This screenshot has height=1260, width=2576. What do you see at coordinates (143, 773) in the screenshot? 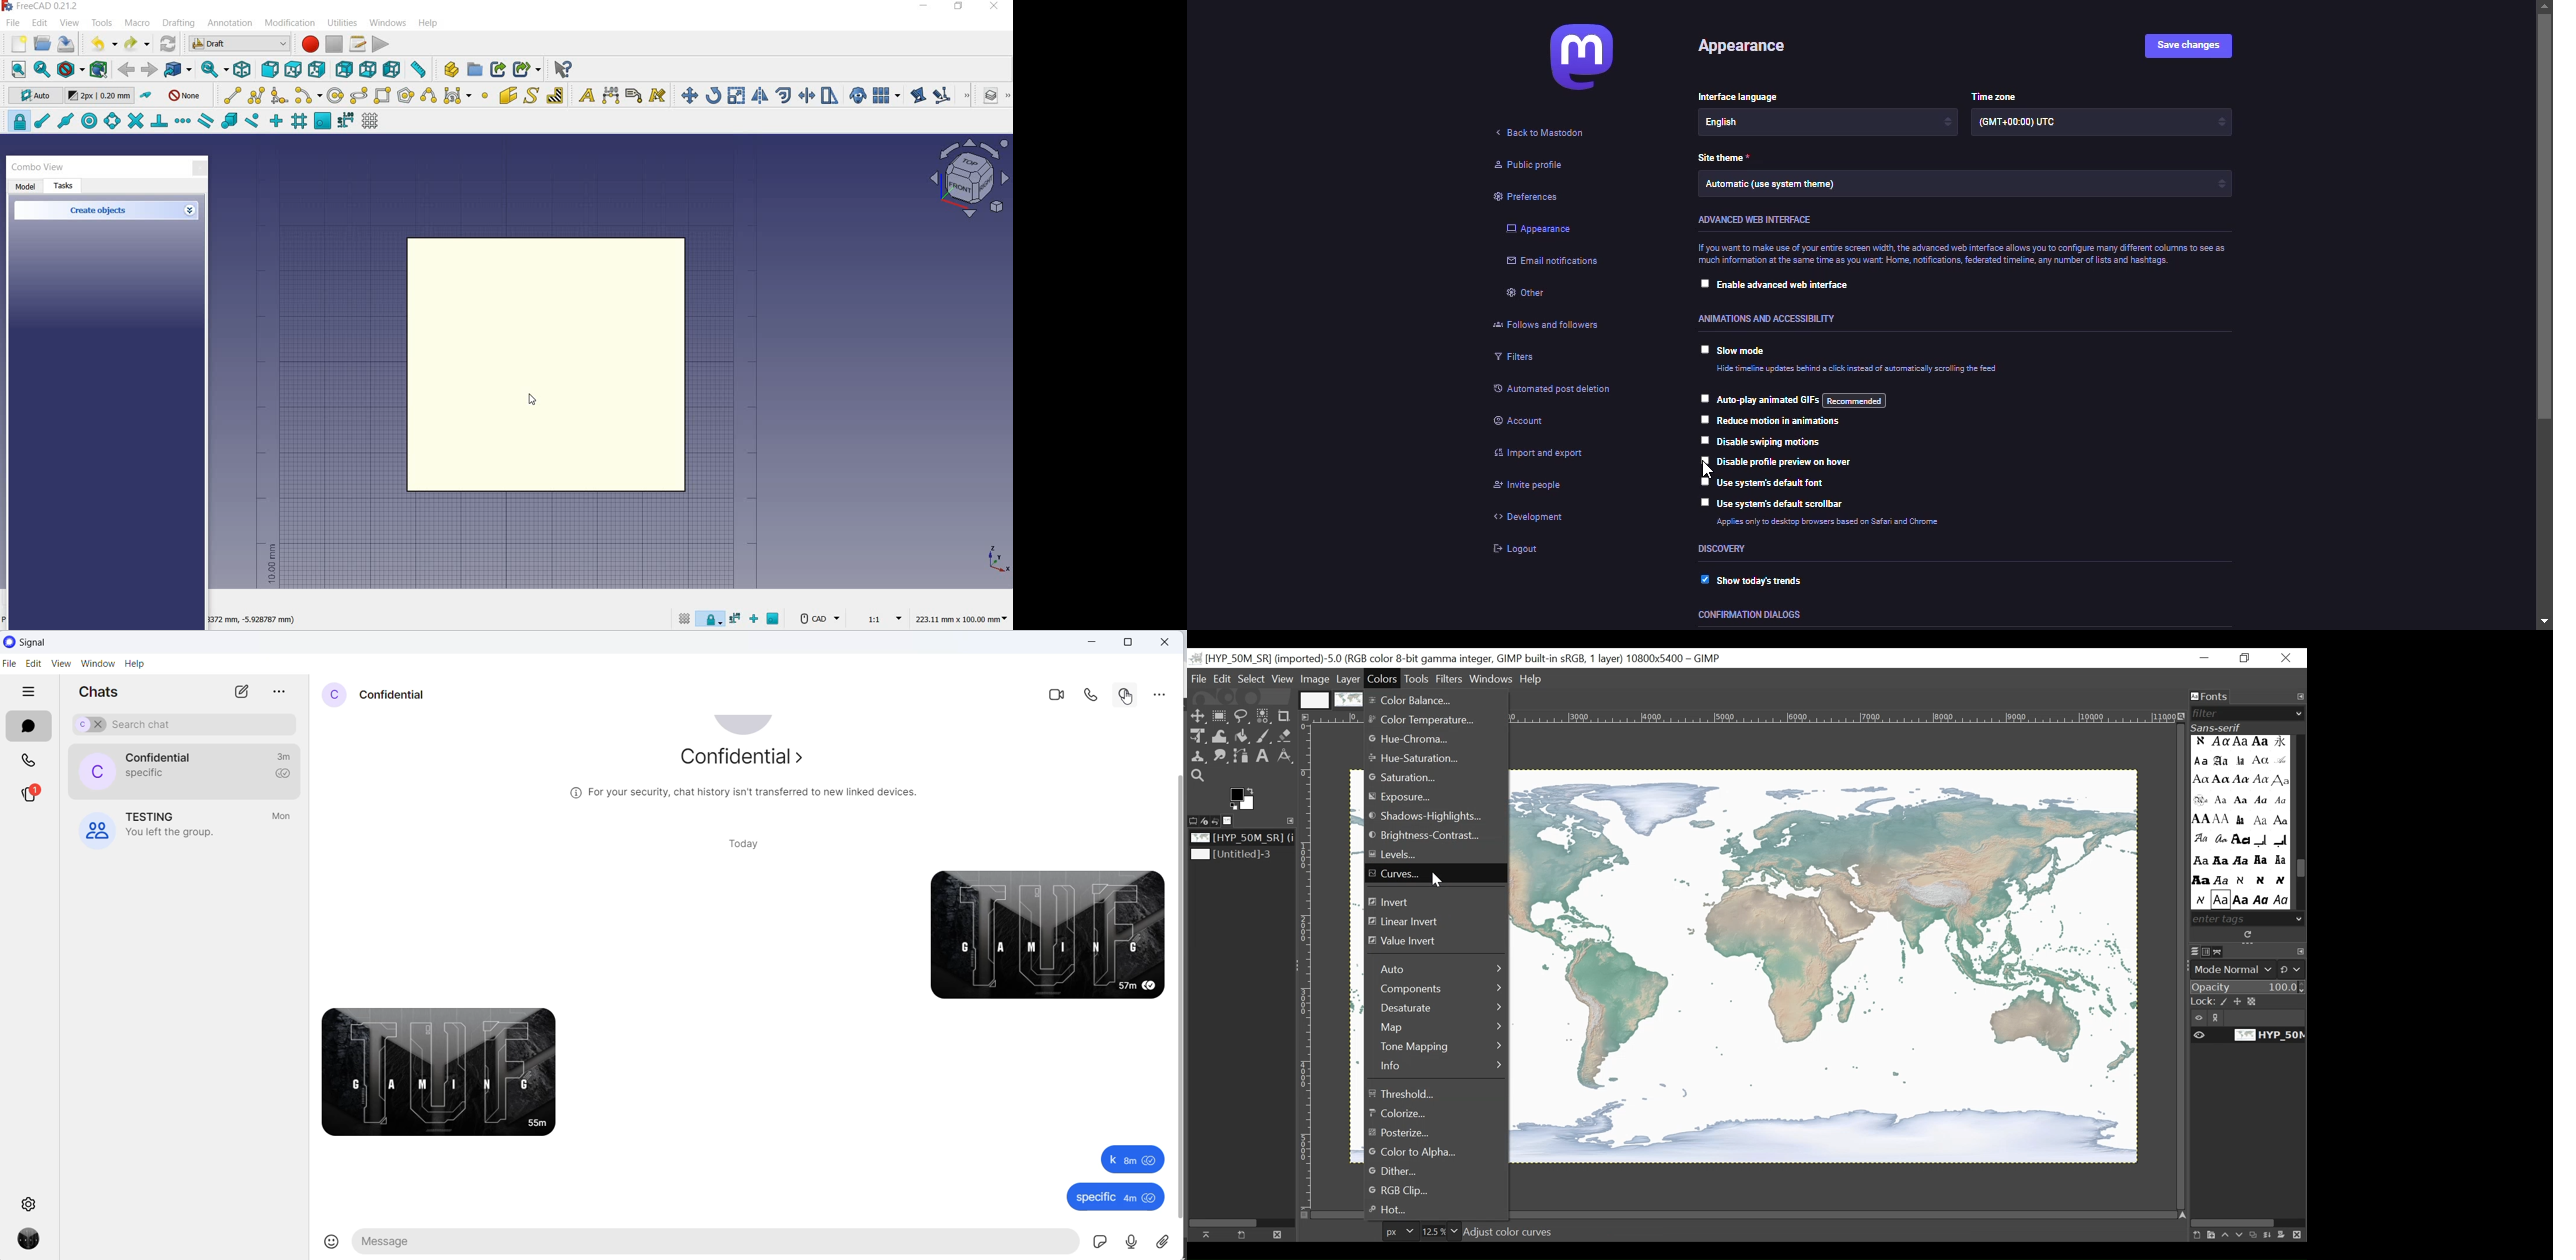
I see `last message` at bounding box center [143, 773].